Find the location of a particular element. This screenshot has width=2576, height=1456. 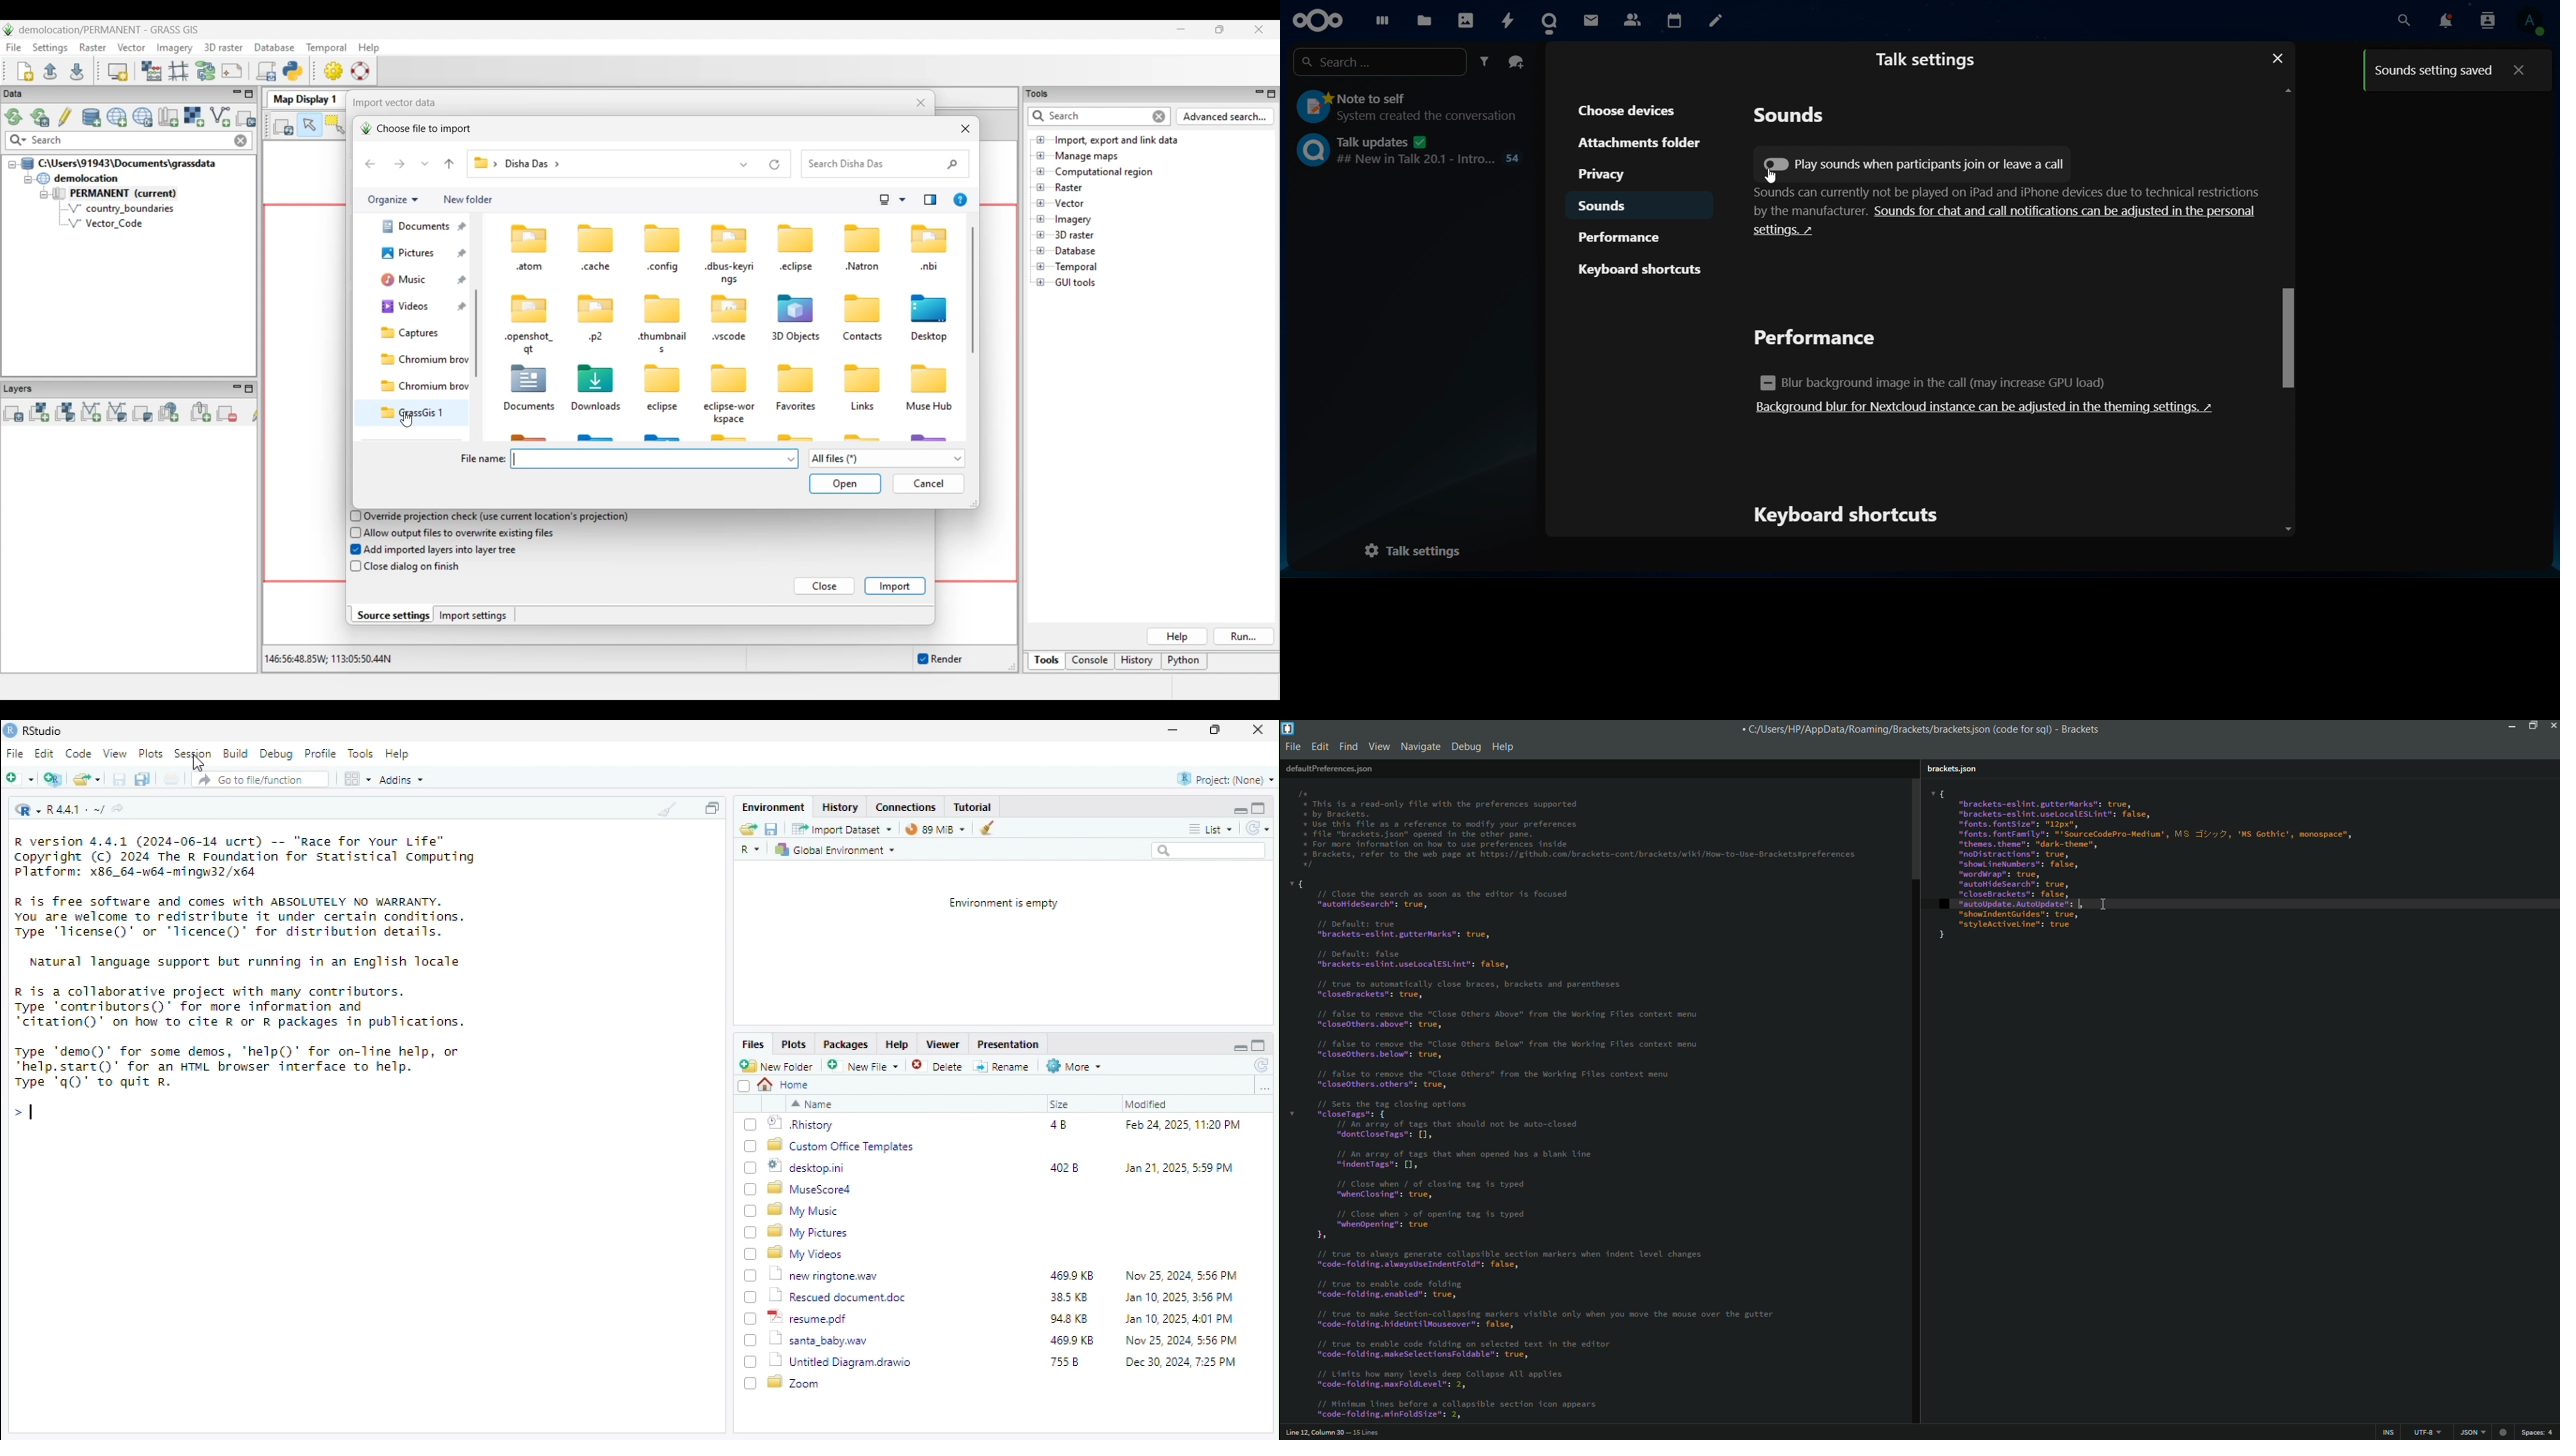

mail is located at coordinates (1591, 19).